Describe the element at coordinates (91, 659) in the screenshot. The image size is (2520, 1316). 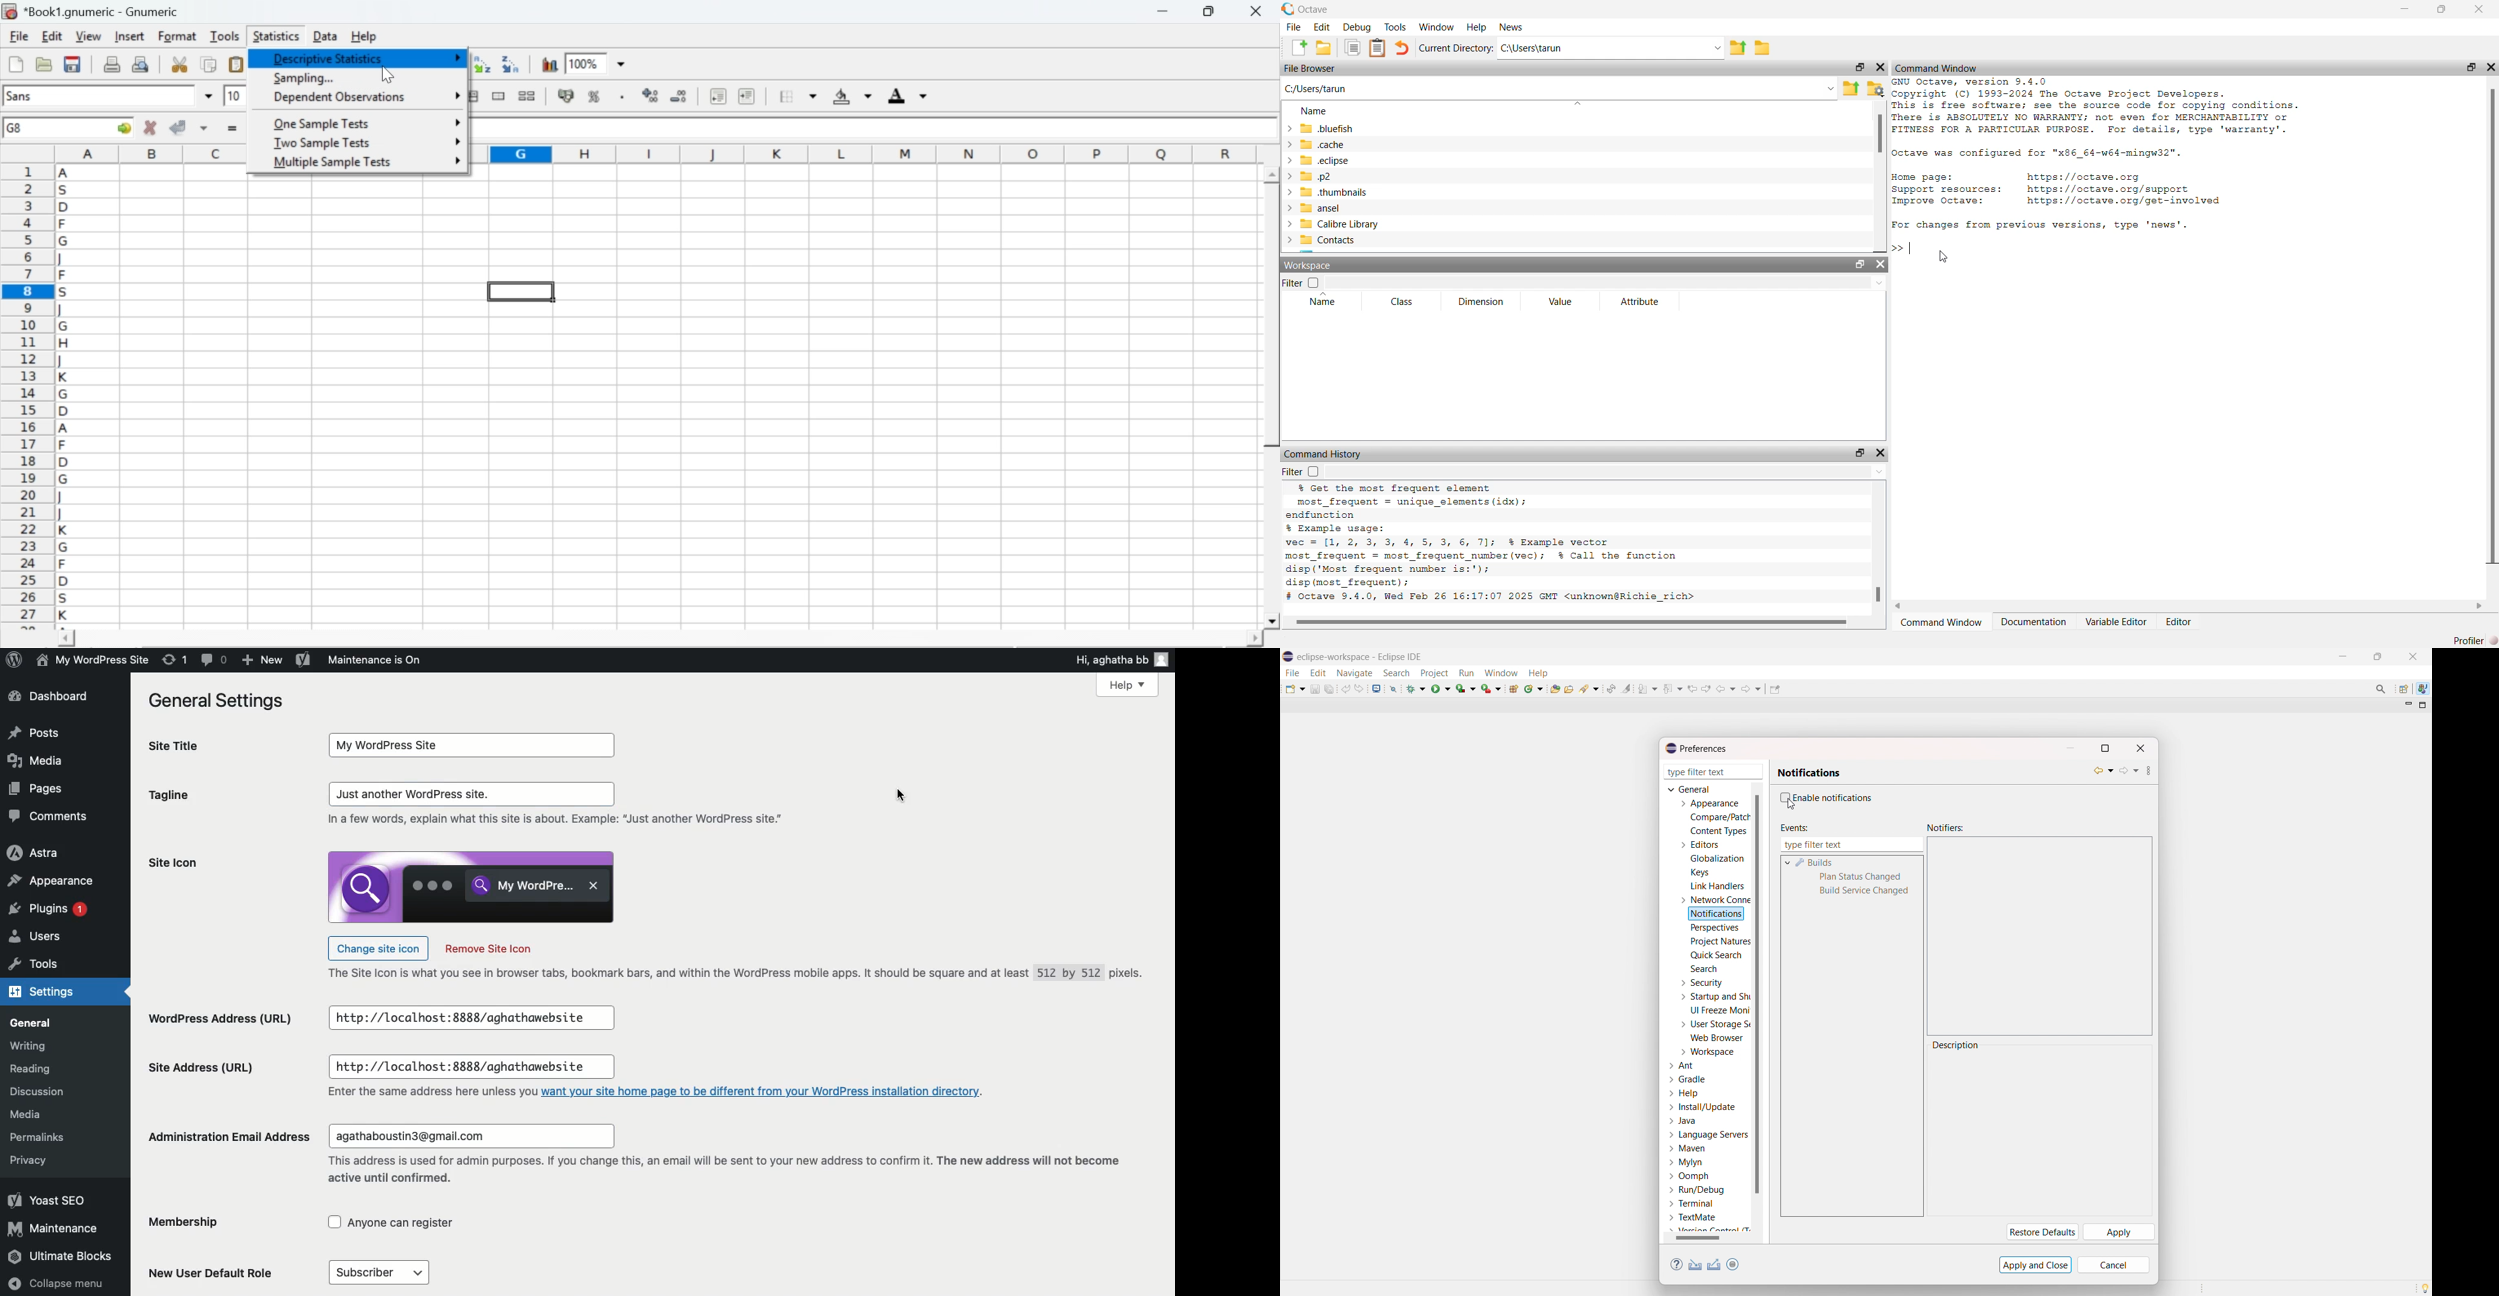
I see `My WordPress Site` at that location.